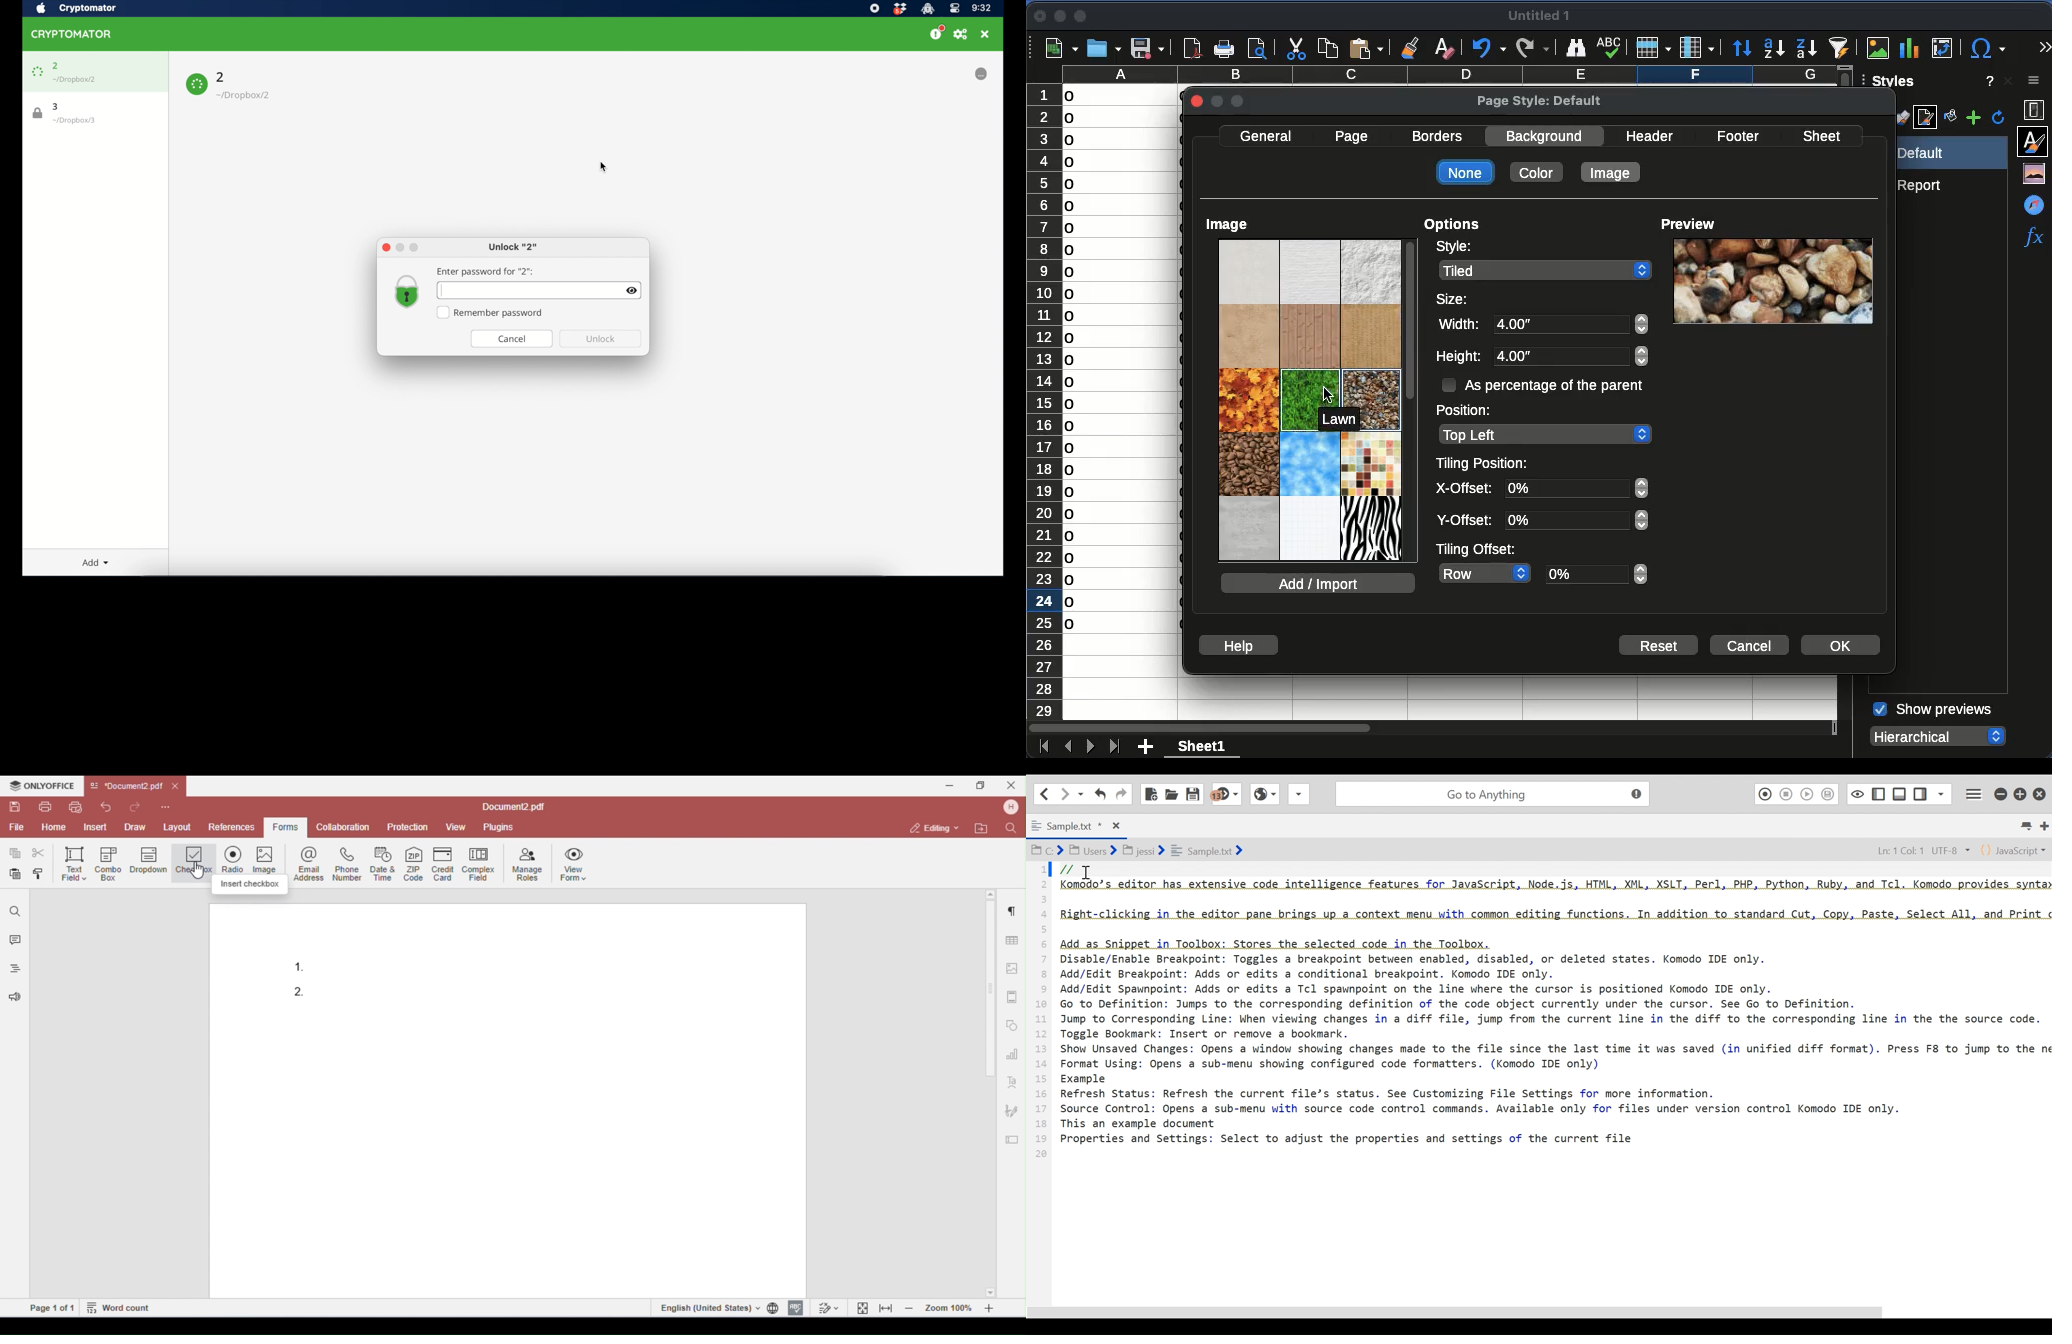 The image size is (2072, 1344). What do you see at coordinates (485, 272) in the screenshot?
I see `enter password` at bounding box center [485, 272].